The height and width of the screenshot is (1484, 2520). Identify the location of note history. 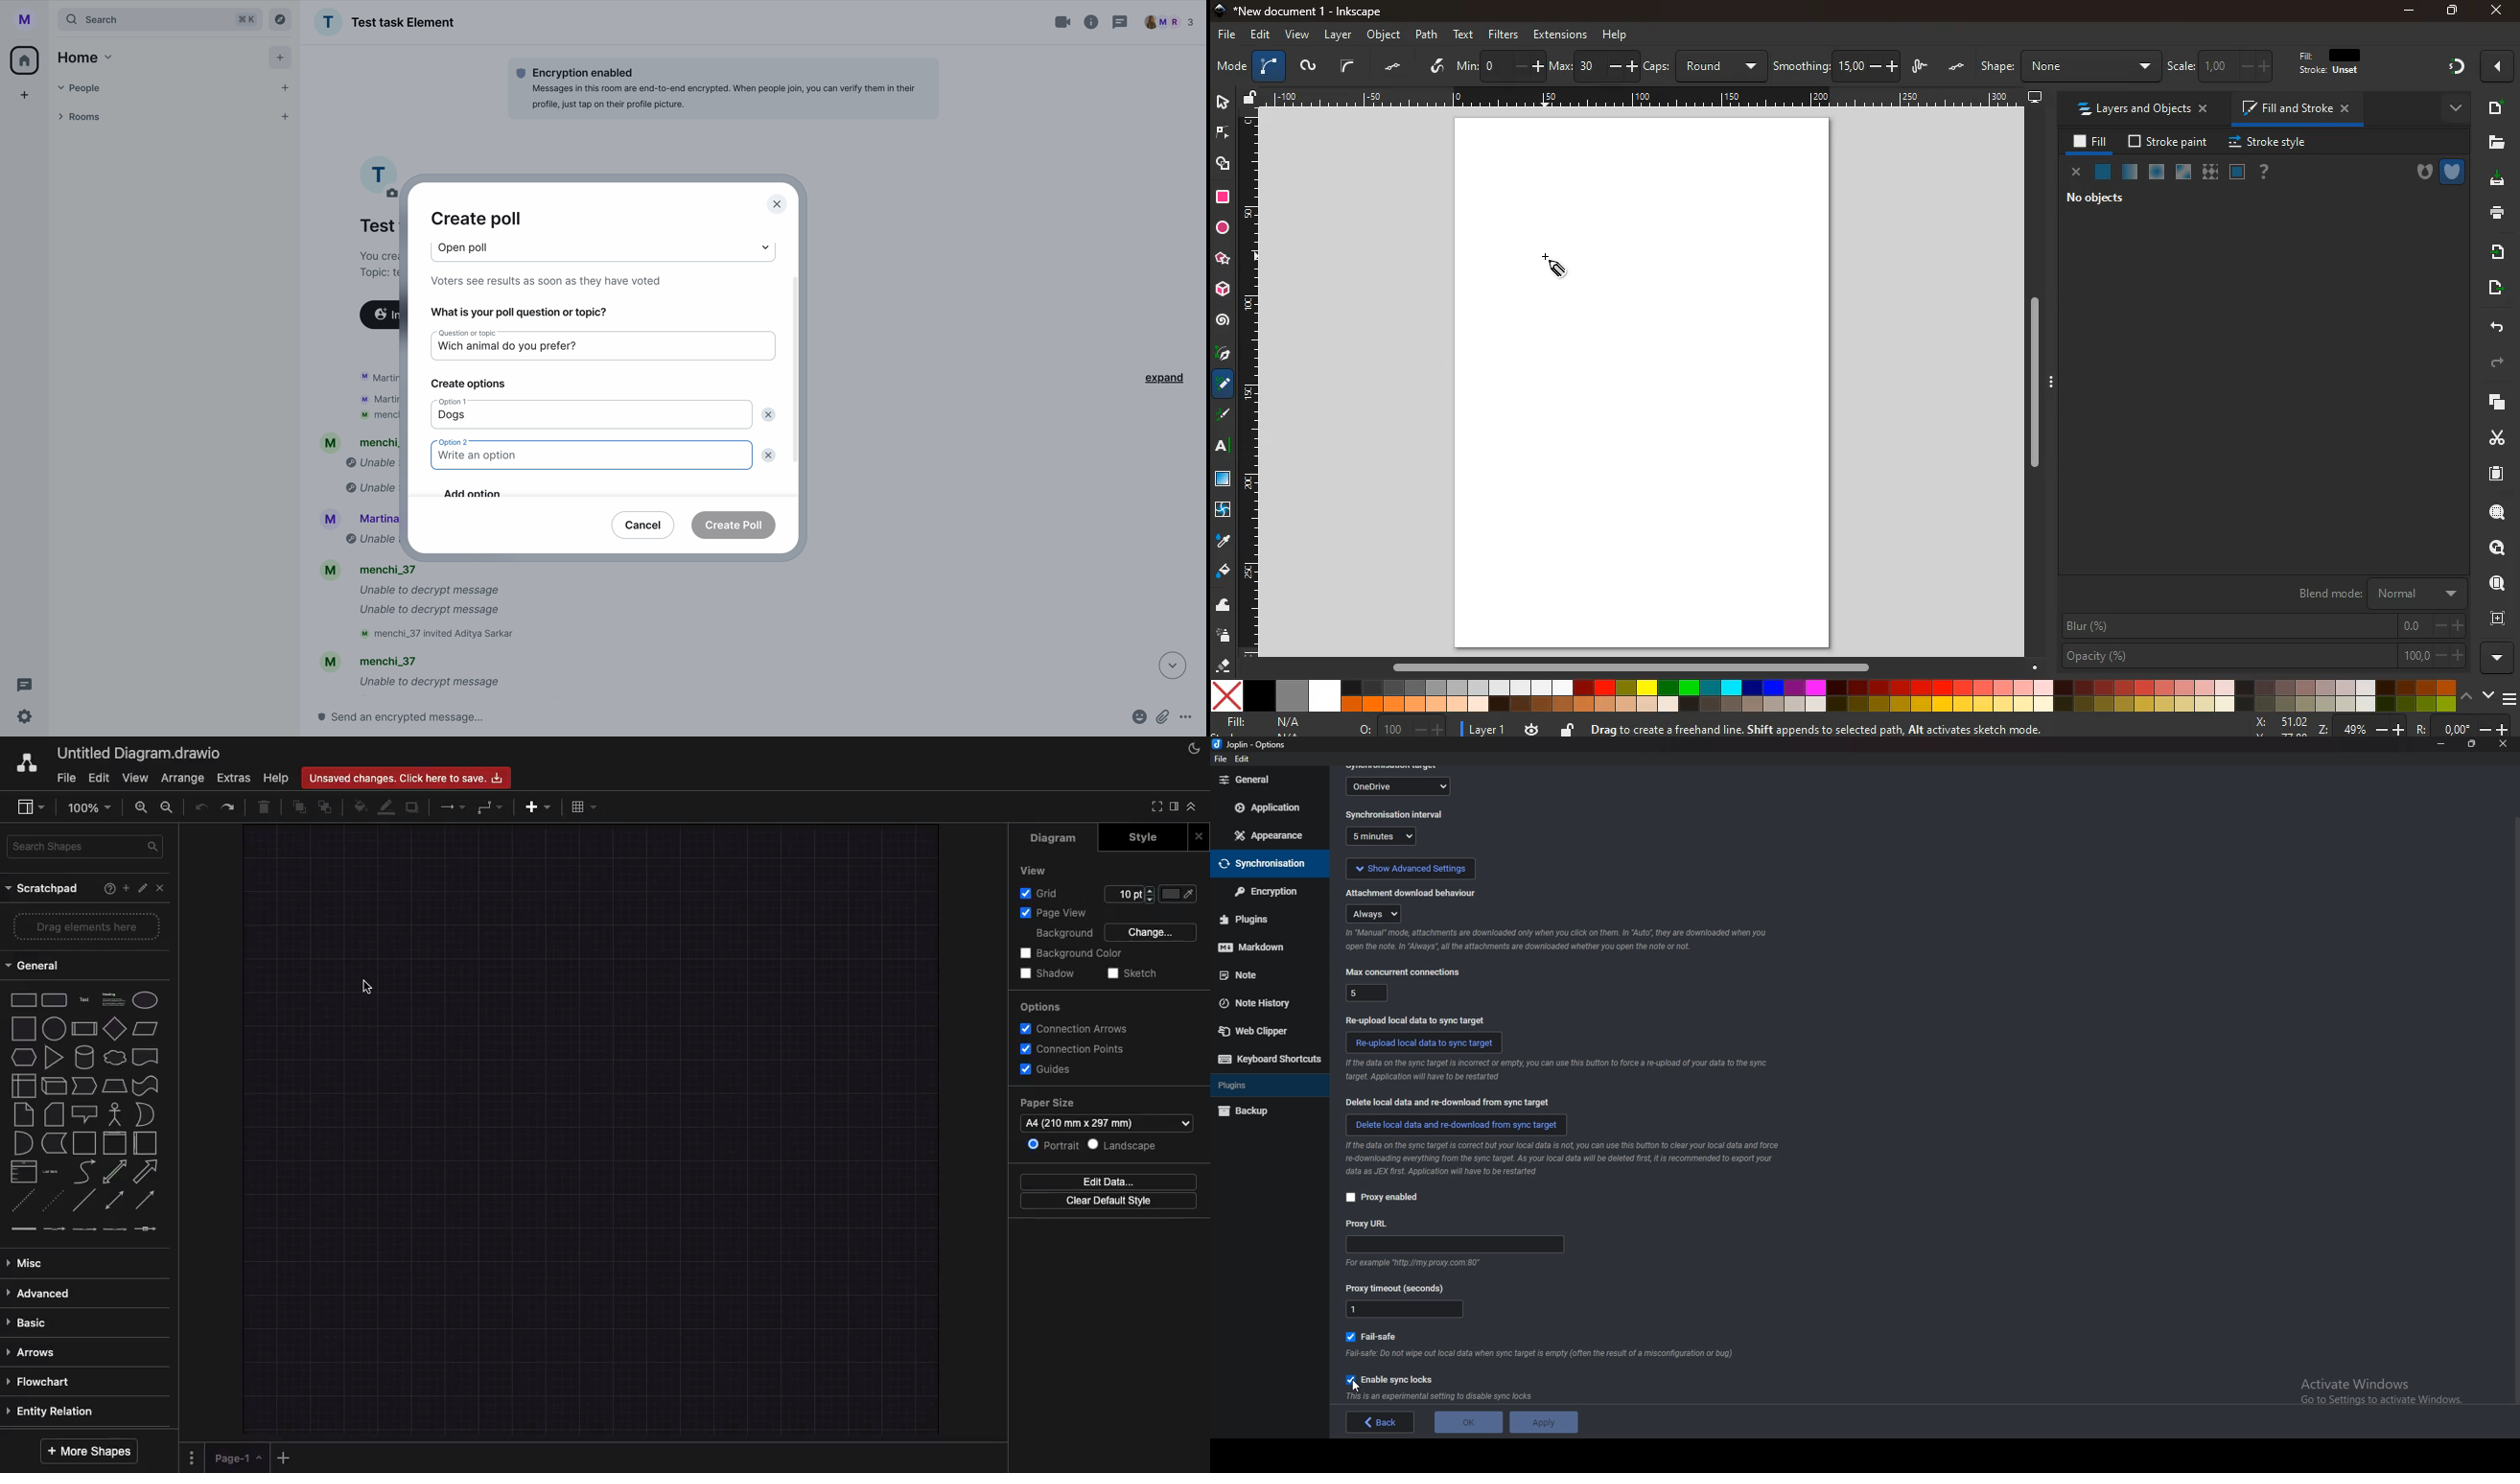
(1262, 1003).